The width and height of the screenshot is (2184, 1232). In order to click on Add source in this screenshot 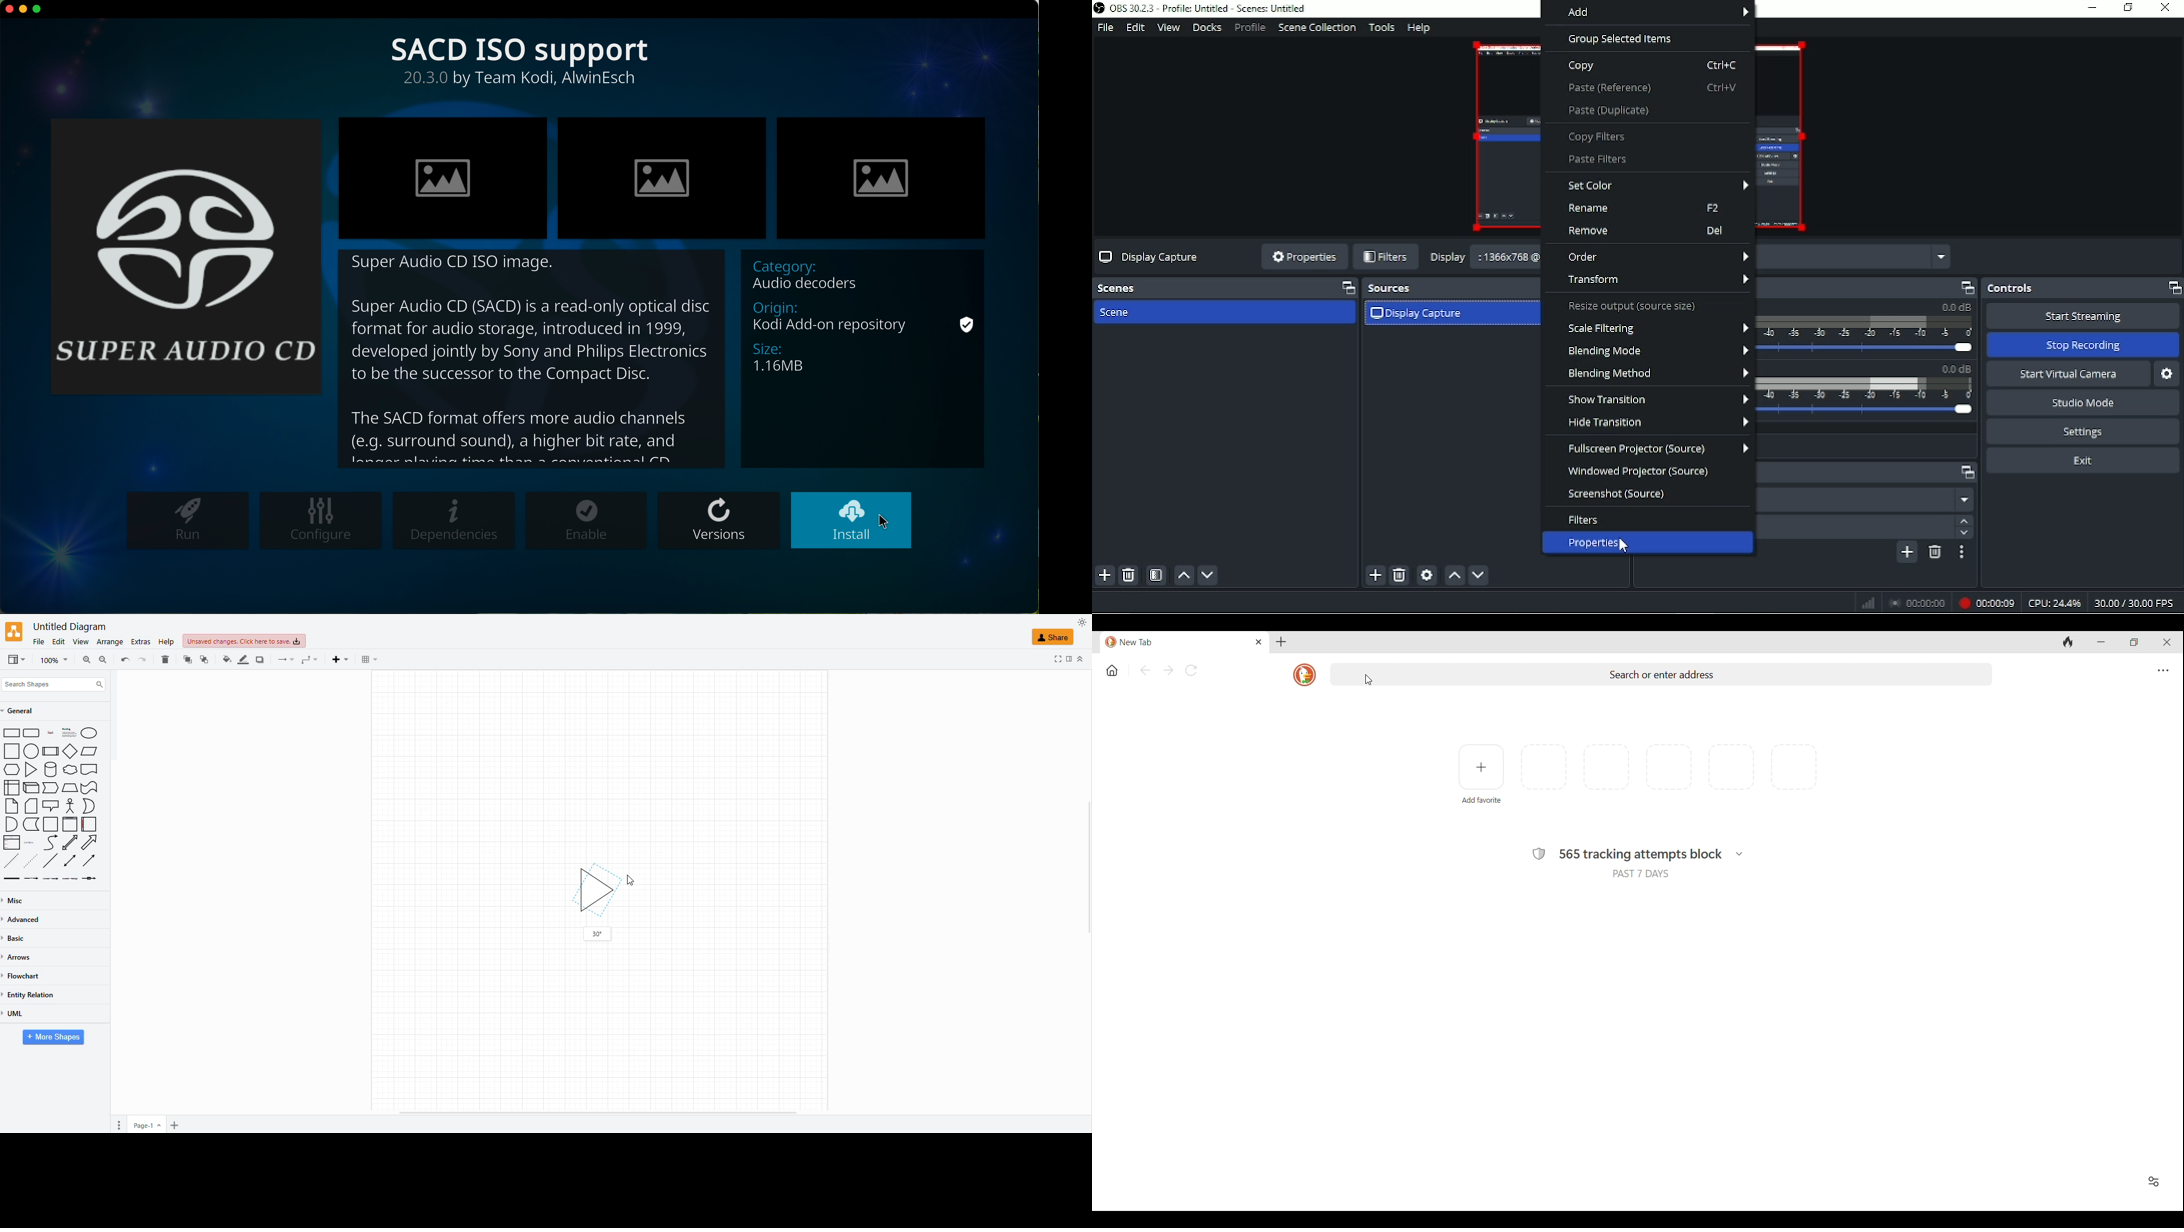, I will do `click(1374, 575)`.